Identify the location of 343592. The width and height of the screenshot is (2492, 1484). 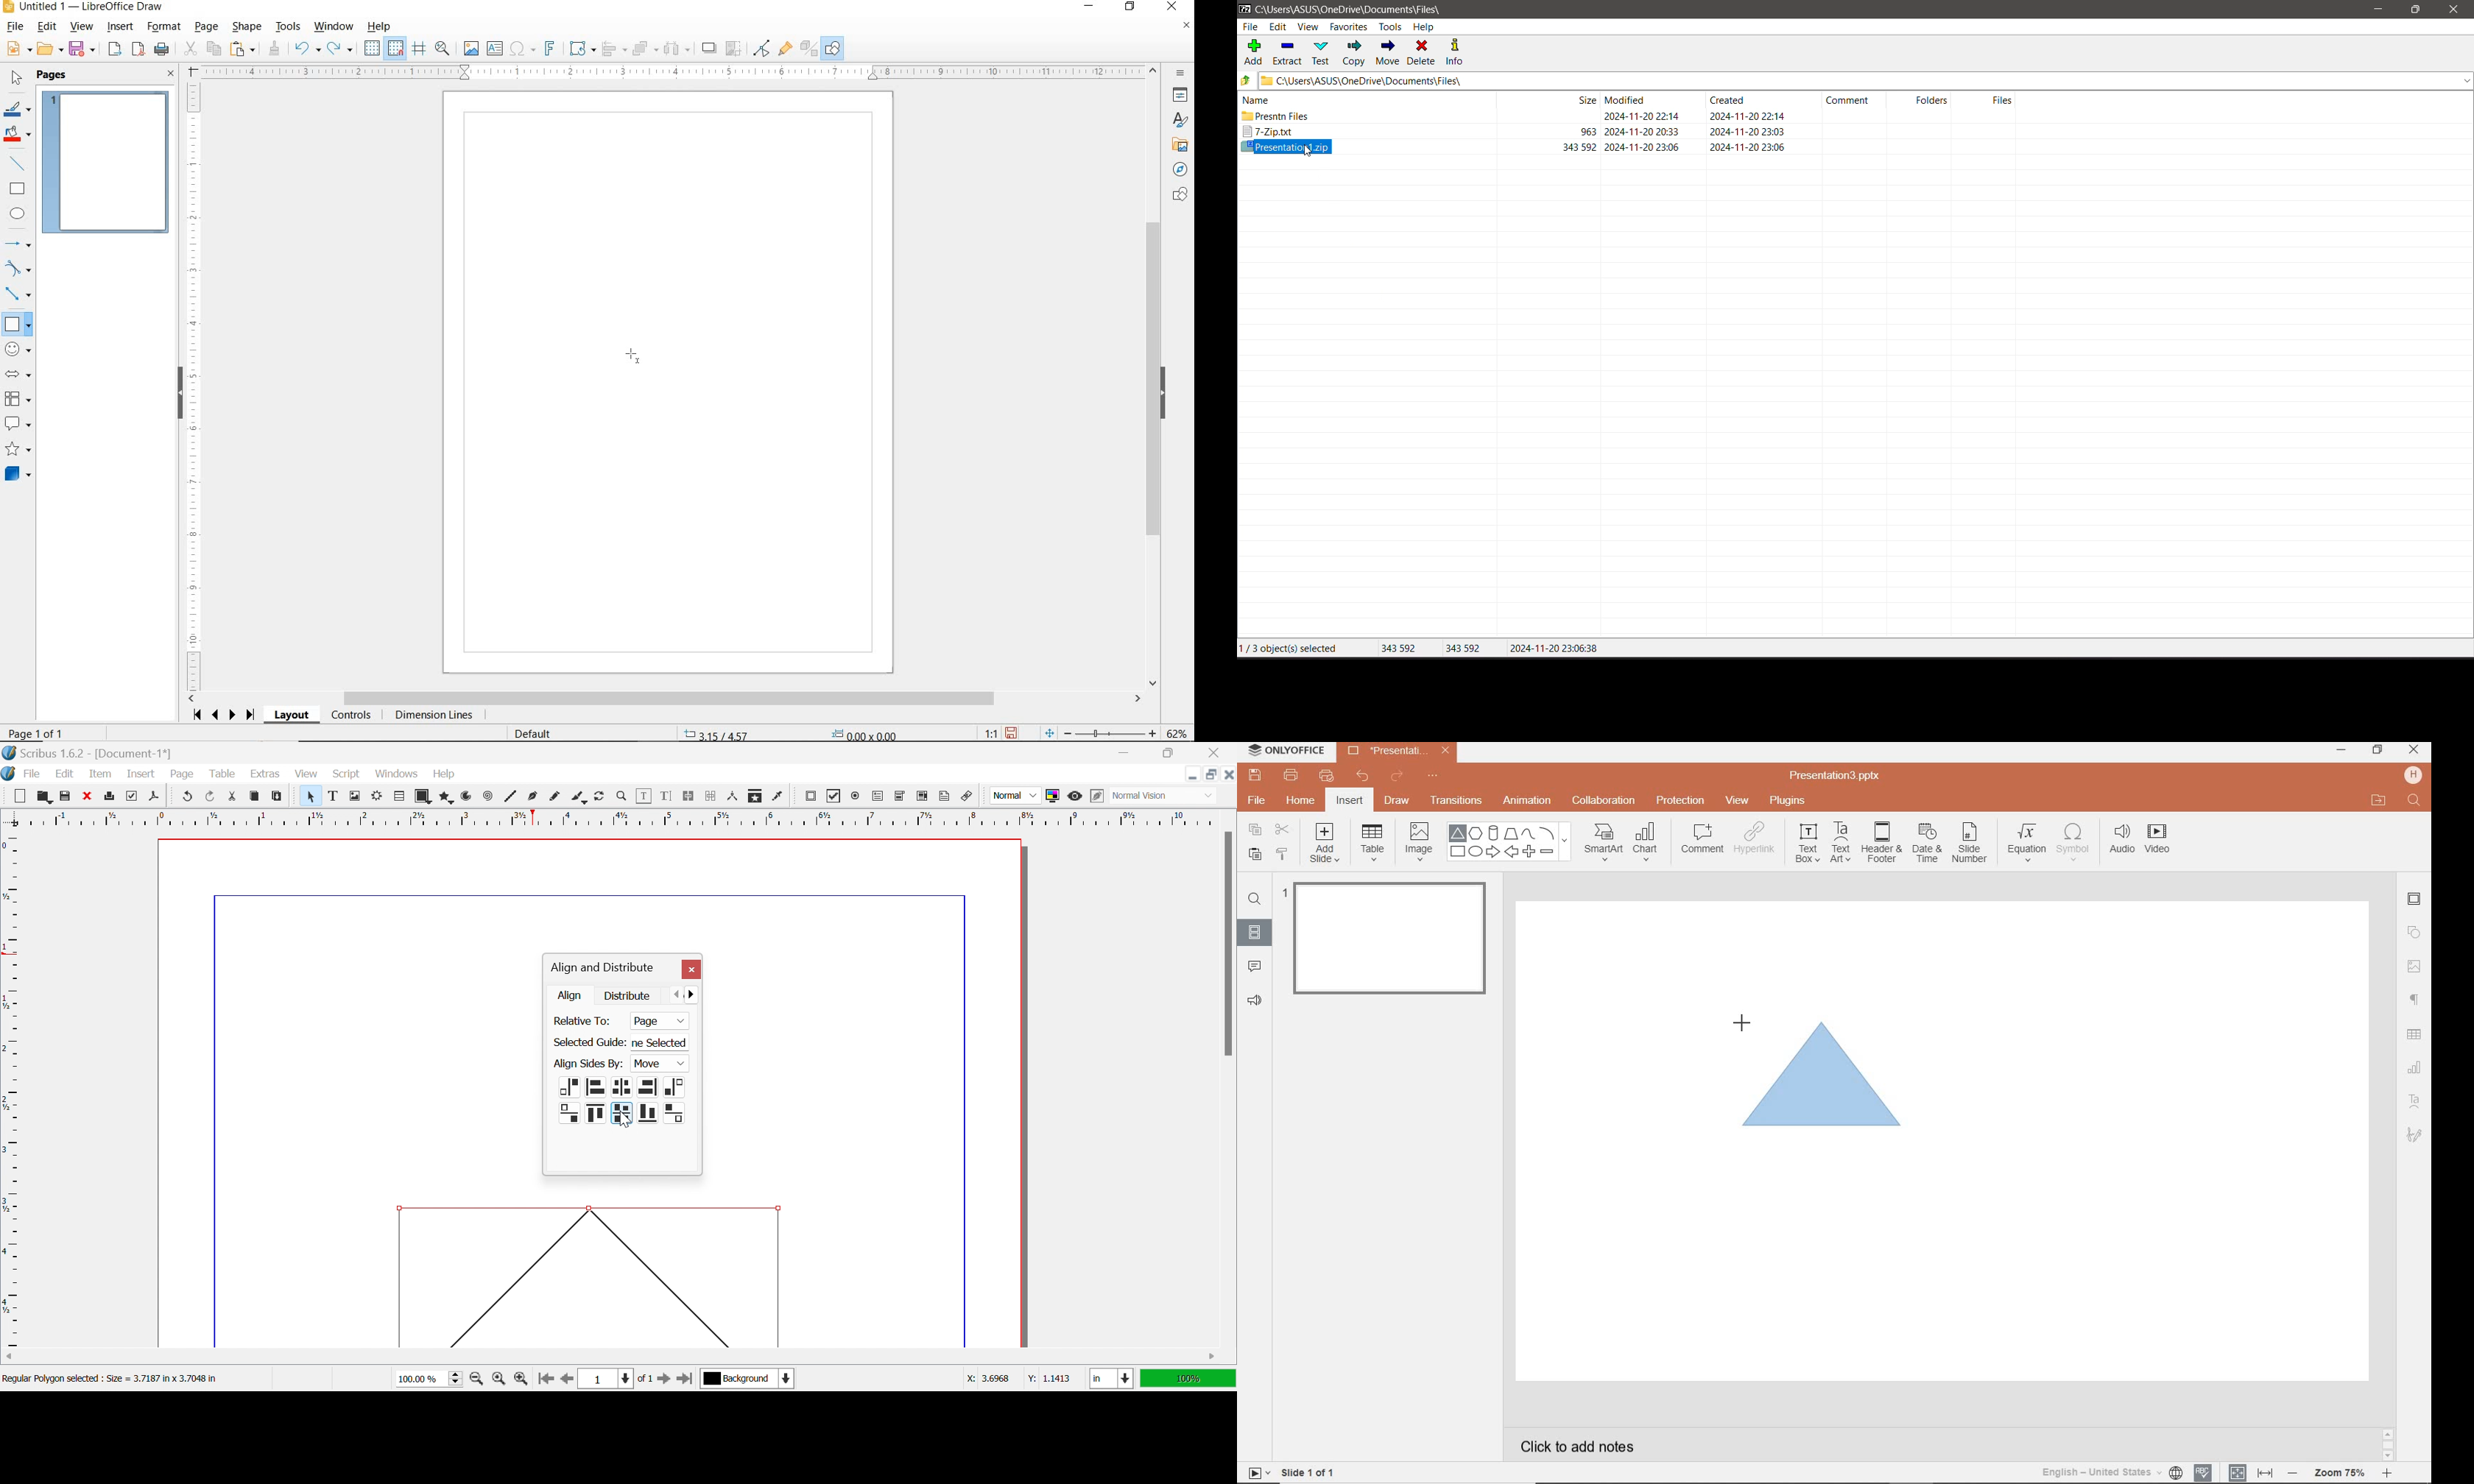
(1464, 647).